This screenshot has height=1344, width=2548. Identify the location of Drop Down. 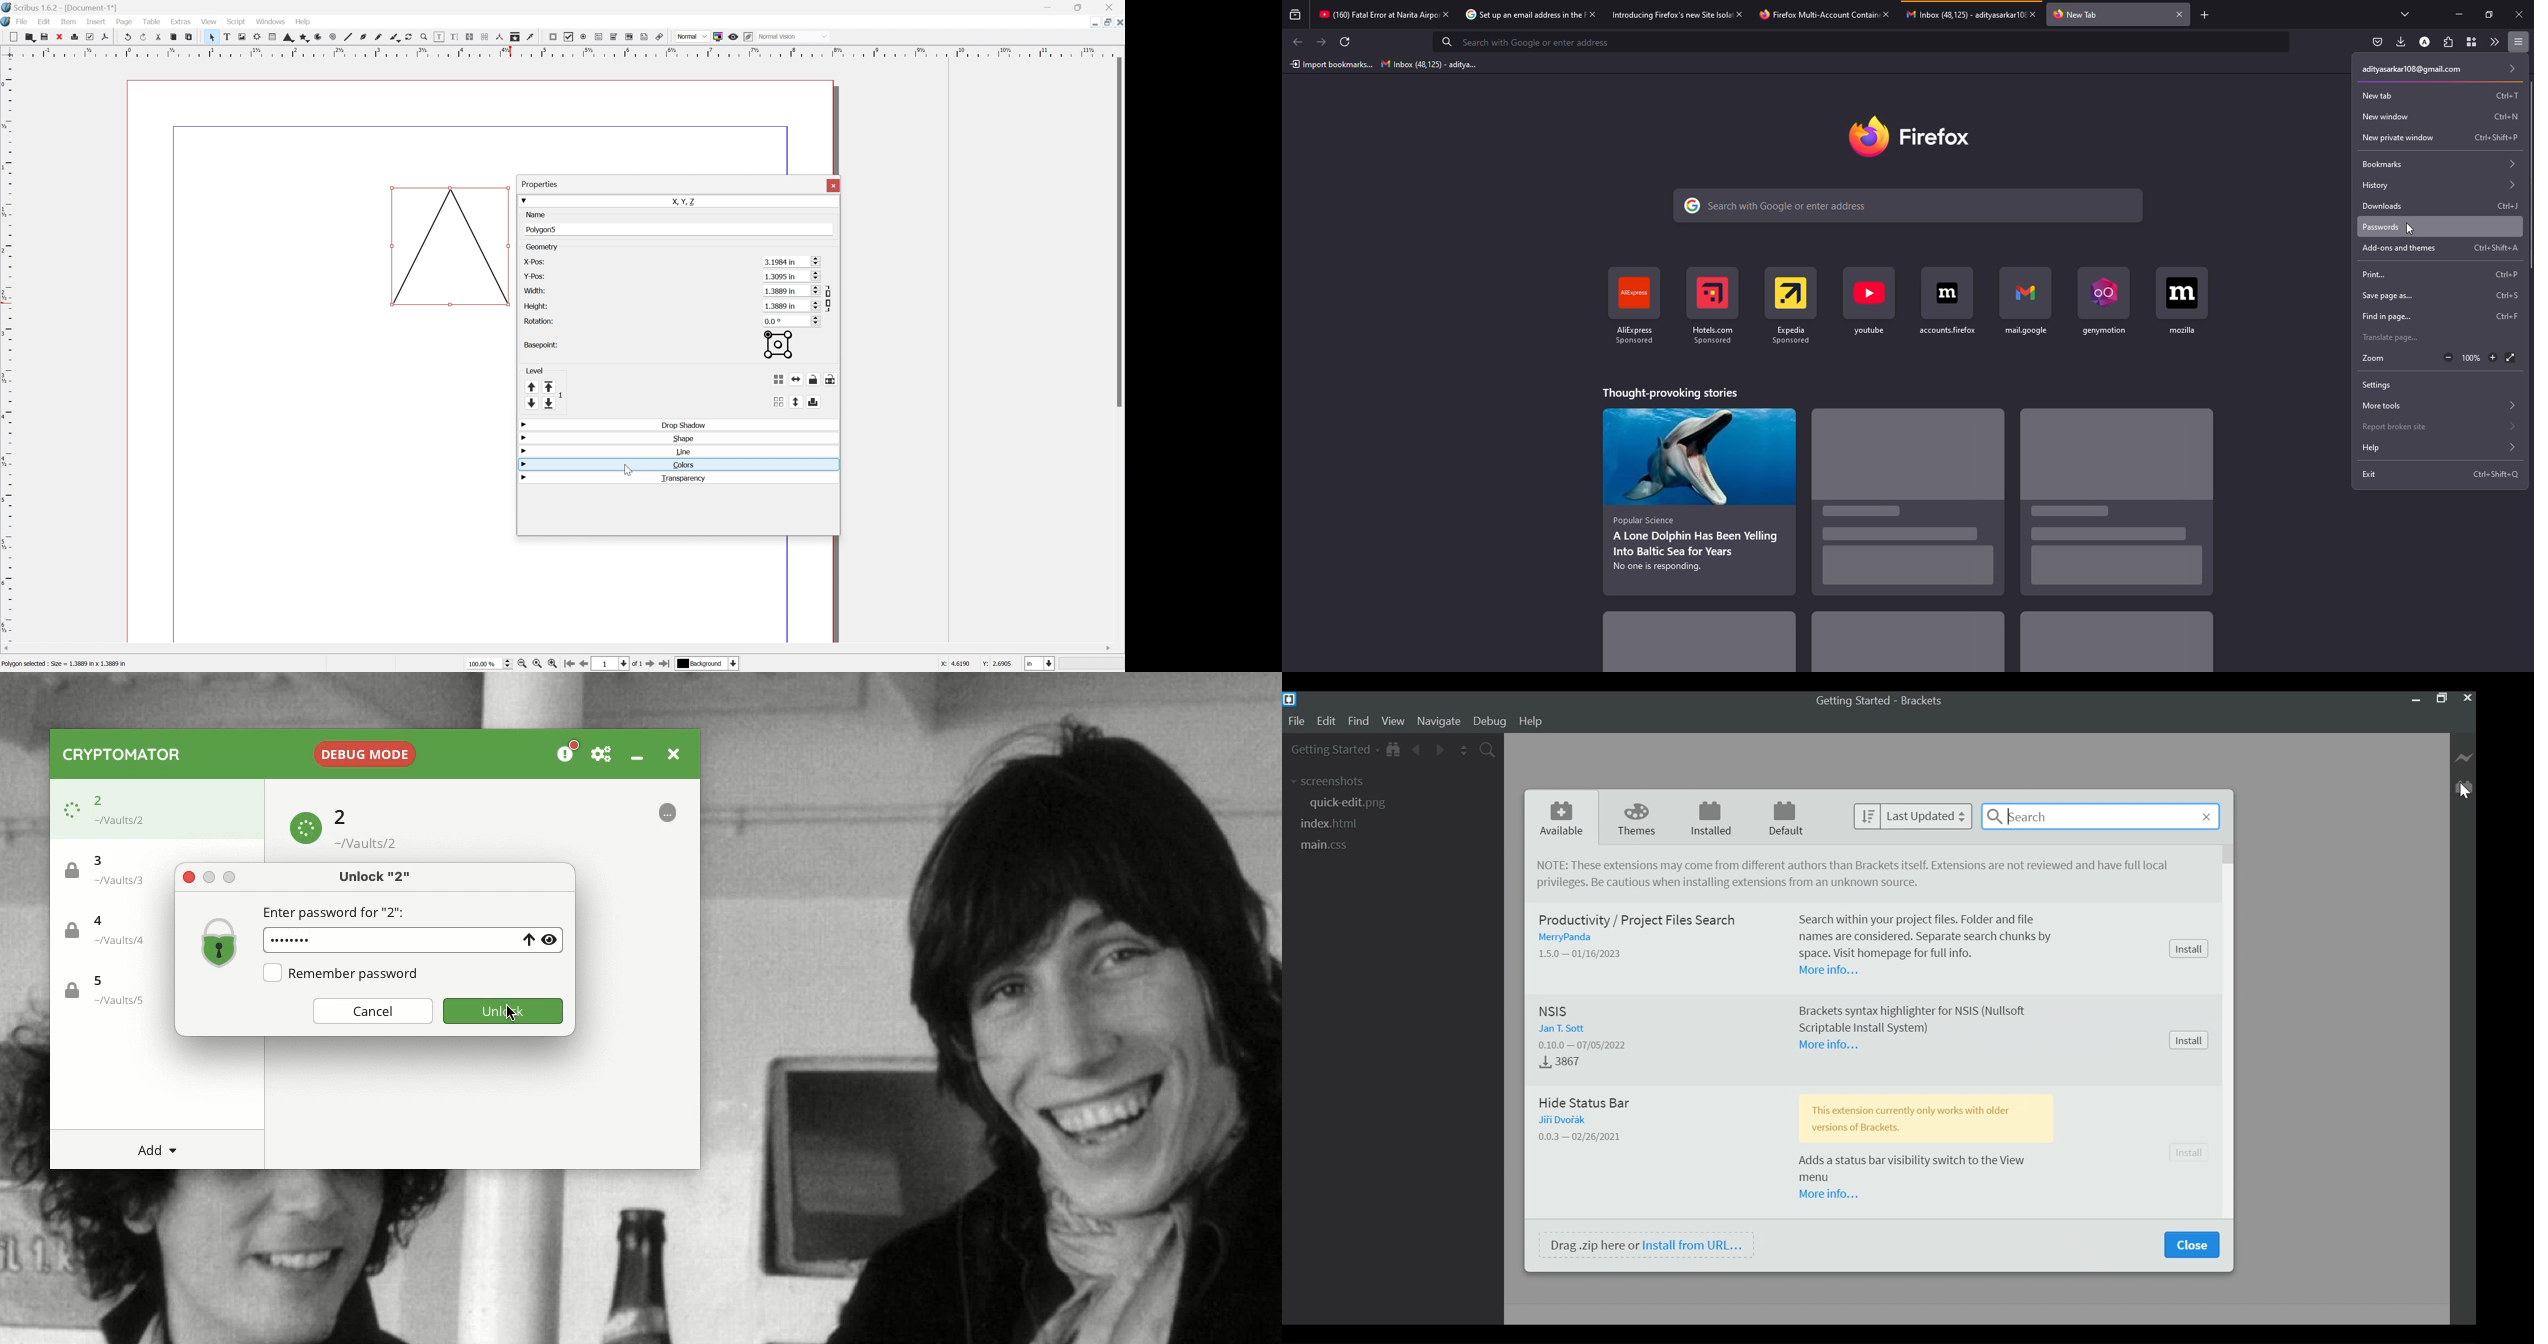
(524, 477).